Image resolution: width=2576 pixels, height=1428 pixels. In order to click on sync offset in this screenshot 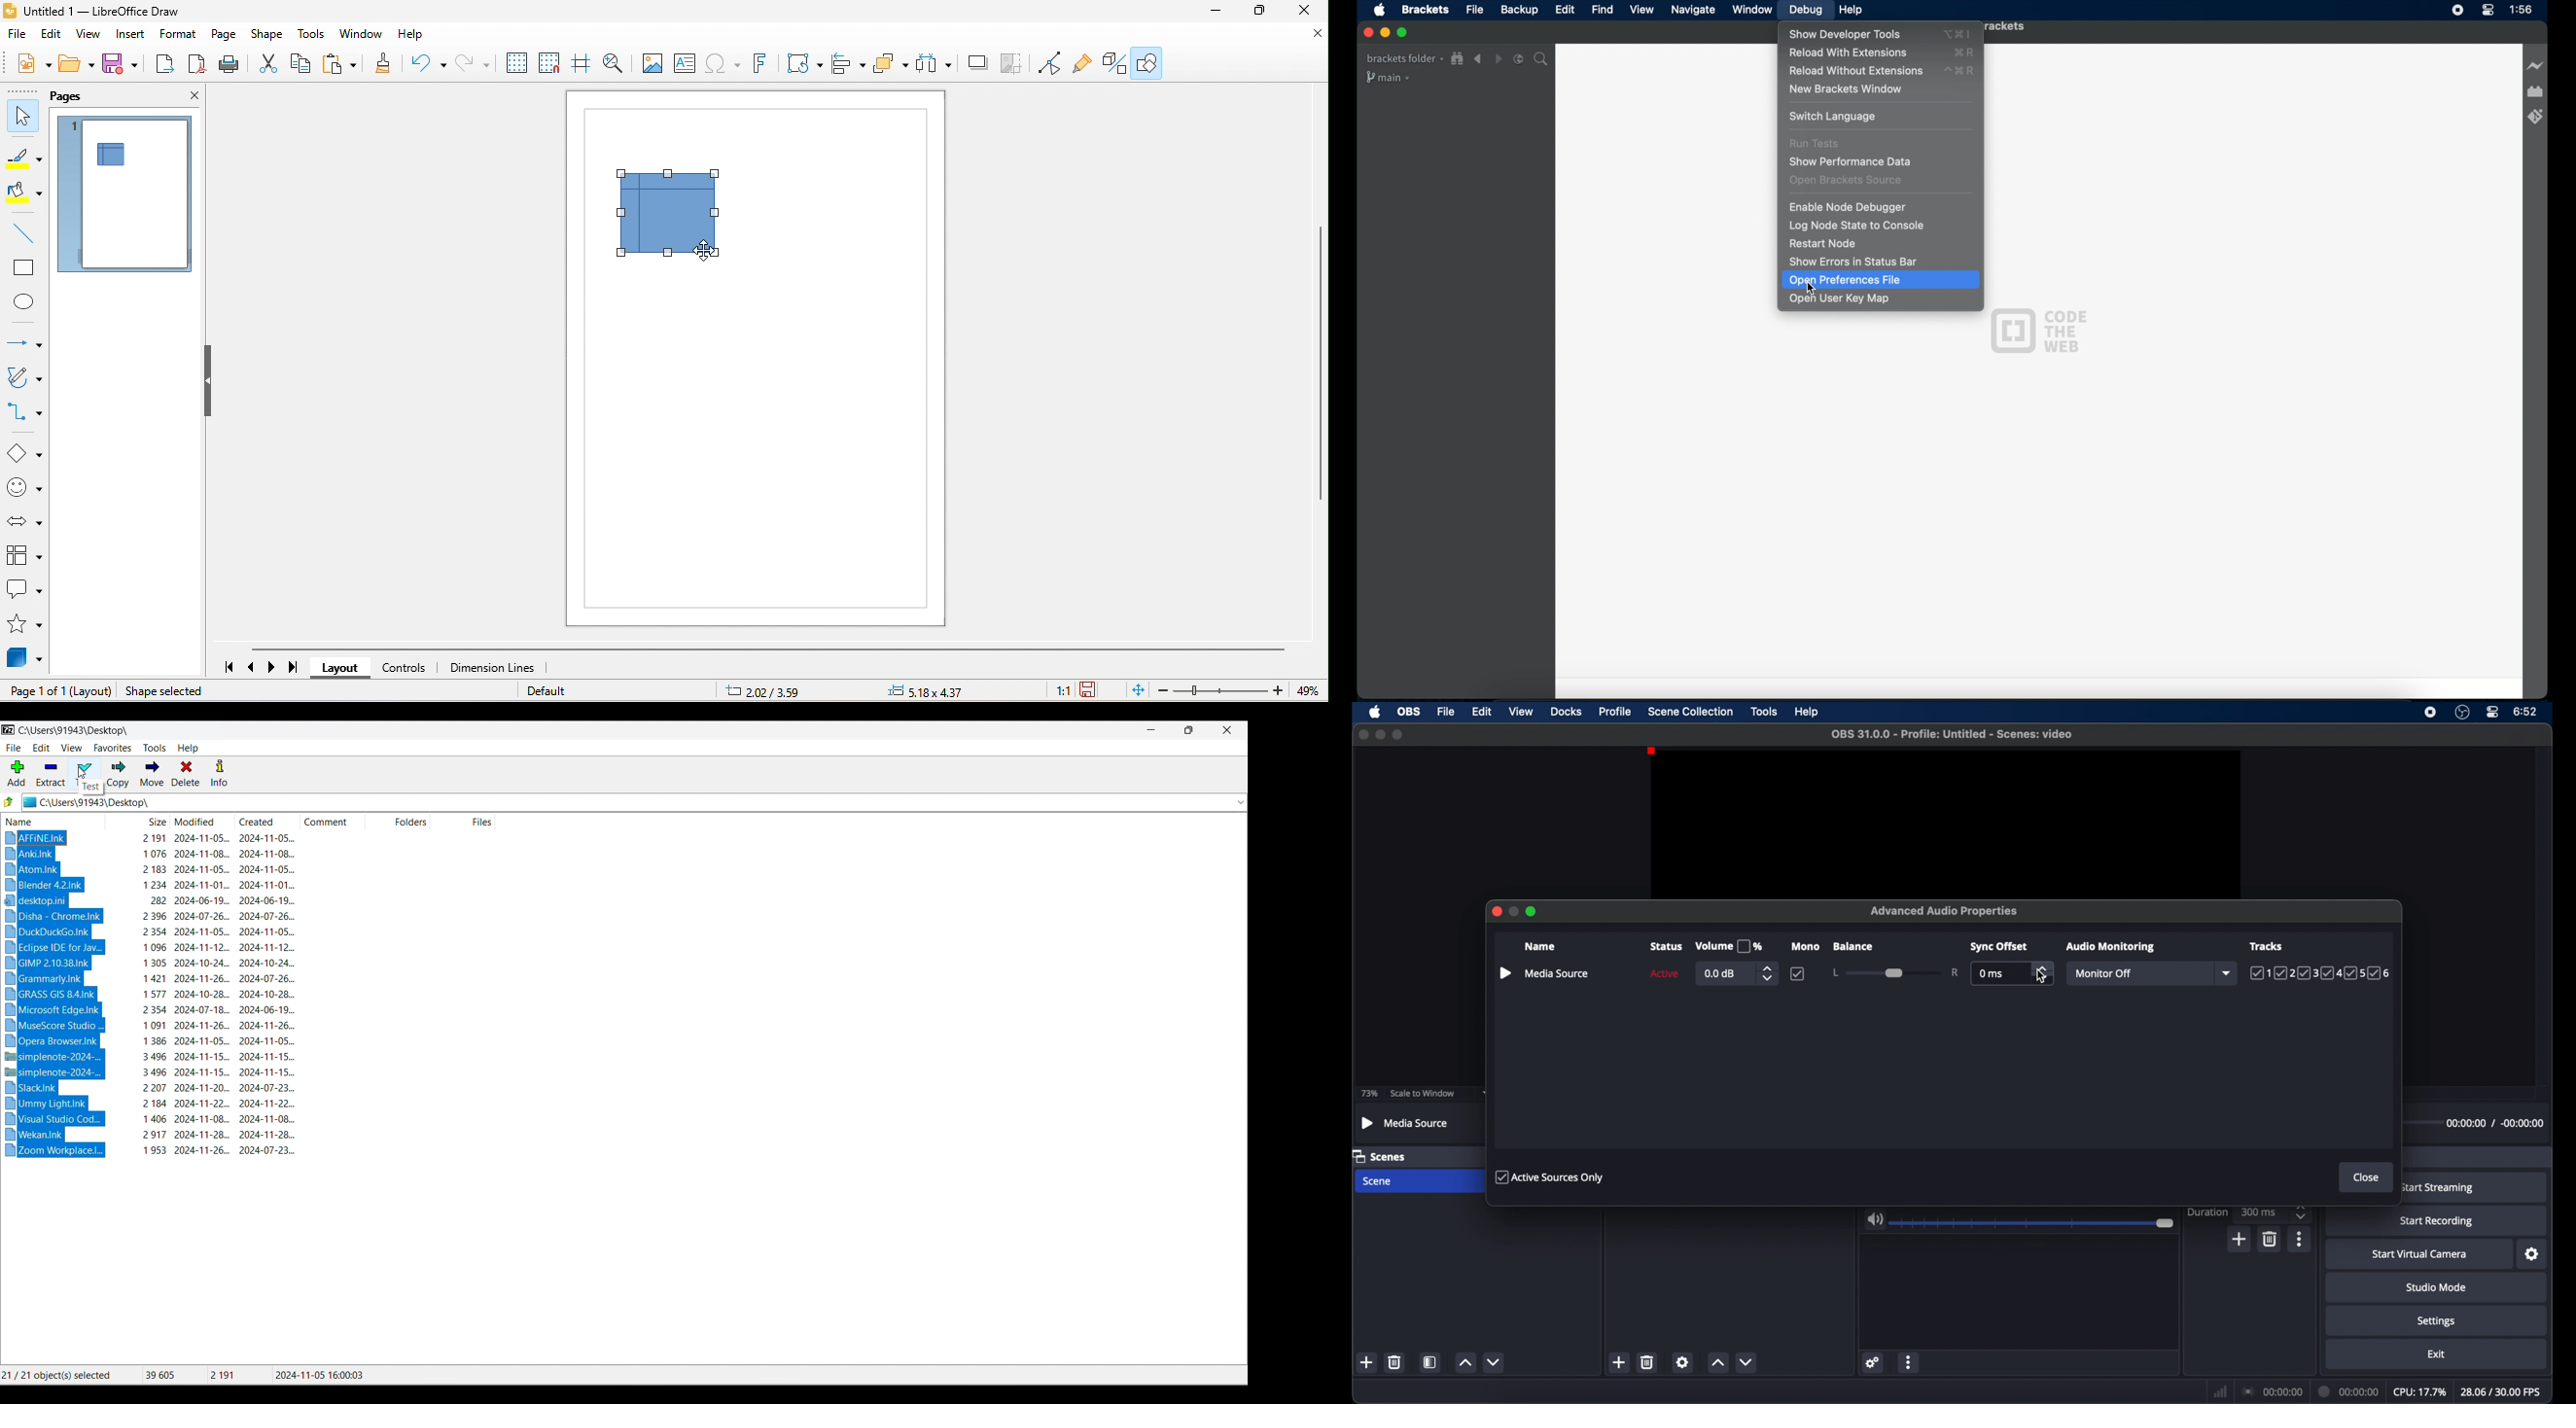, I will do `click(2000, 947)`.